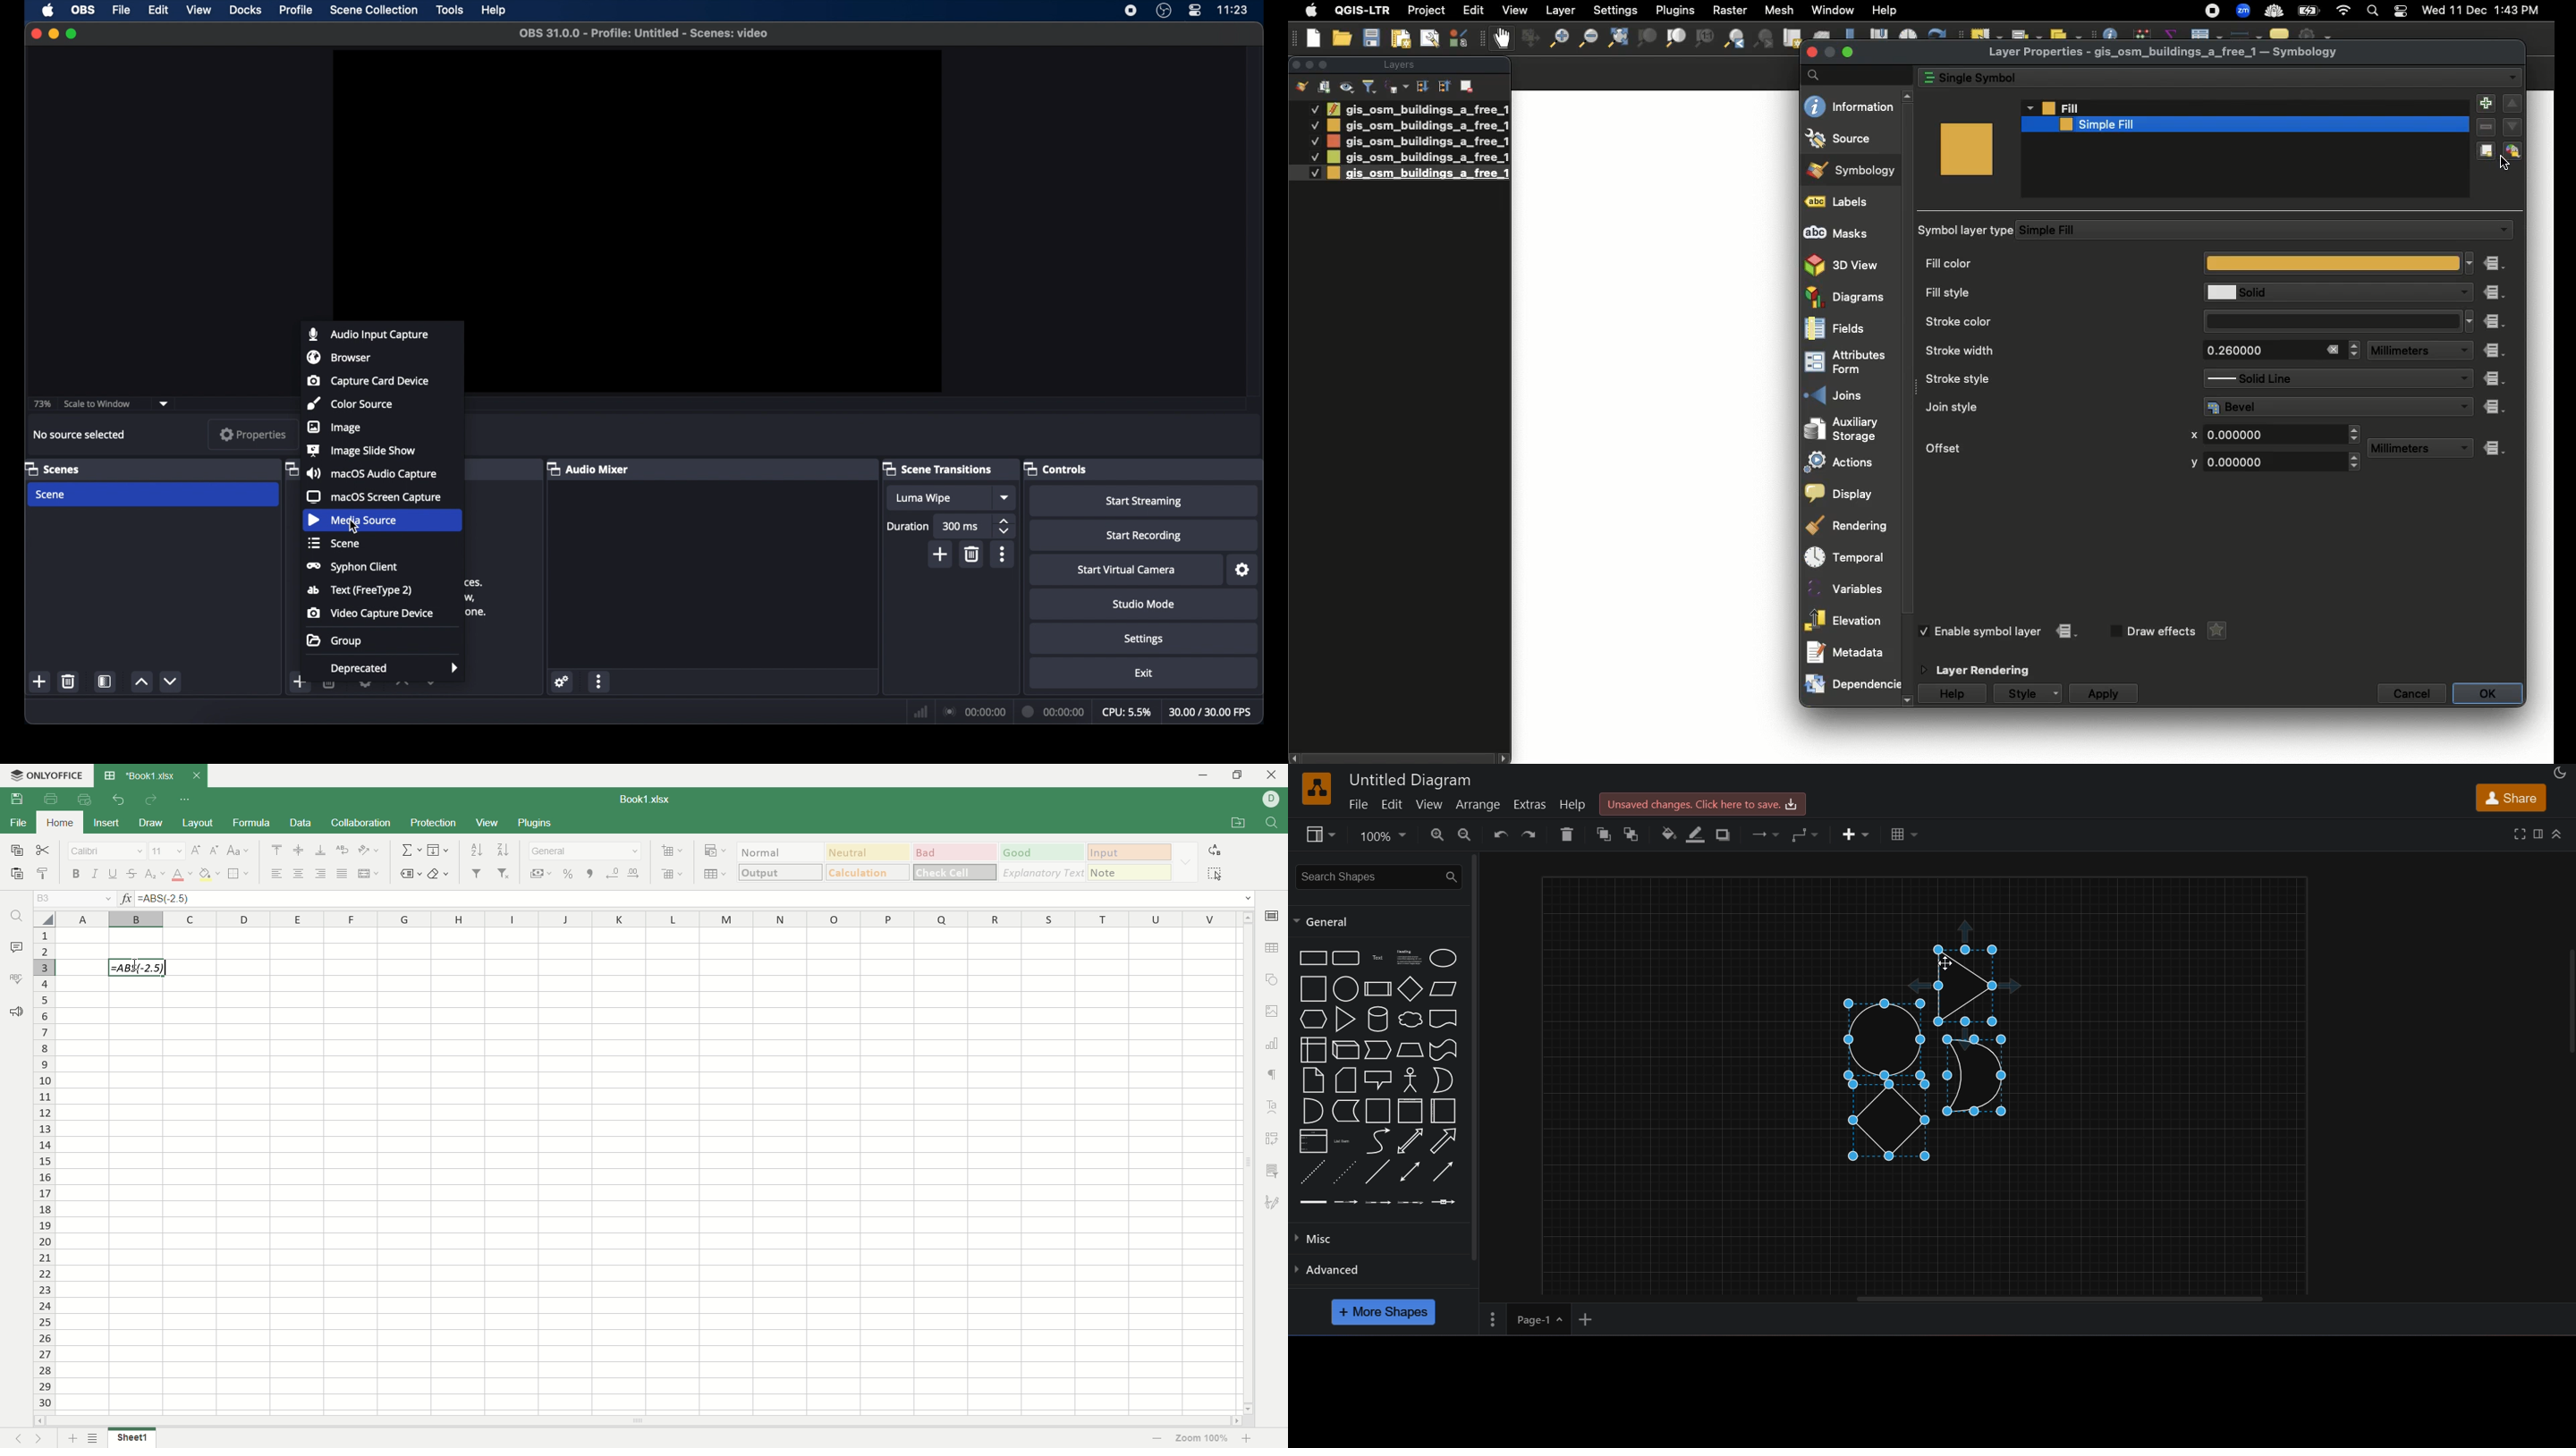 This screenshot has height=1456, width=2576. What do you see at coordinates (1418, 173) in the screenshot?
I see `gis_osm_buildings_a_free_1` at bounding box center [1418, 173].